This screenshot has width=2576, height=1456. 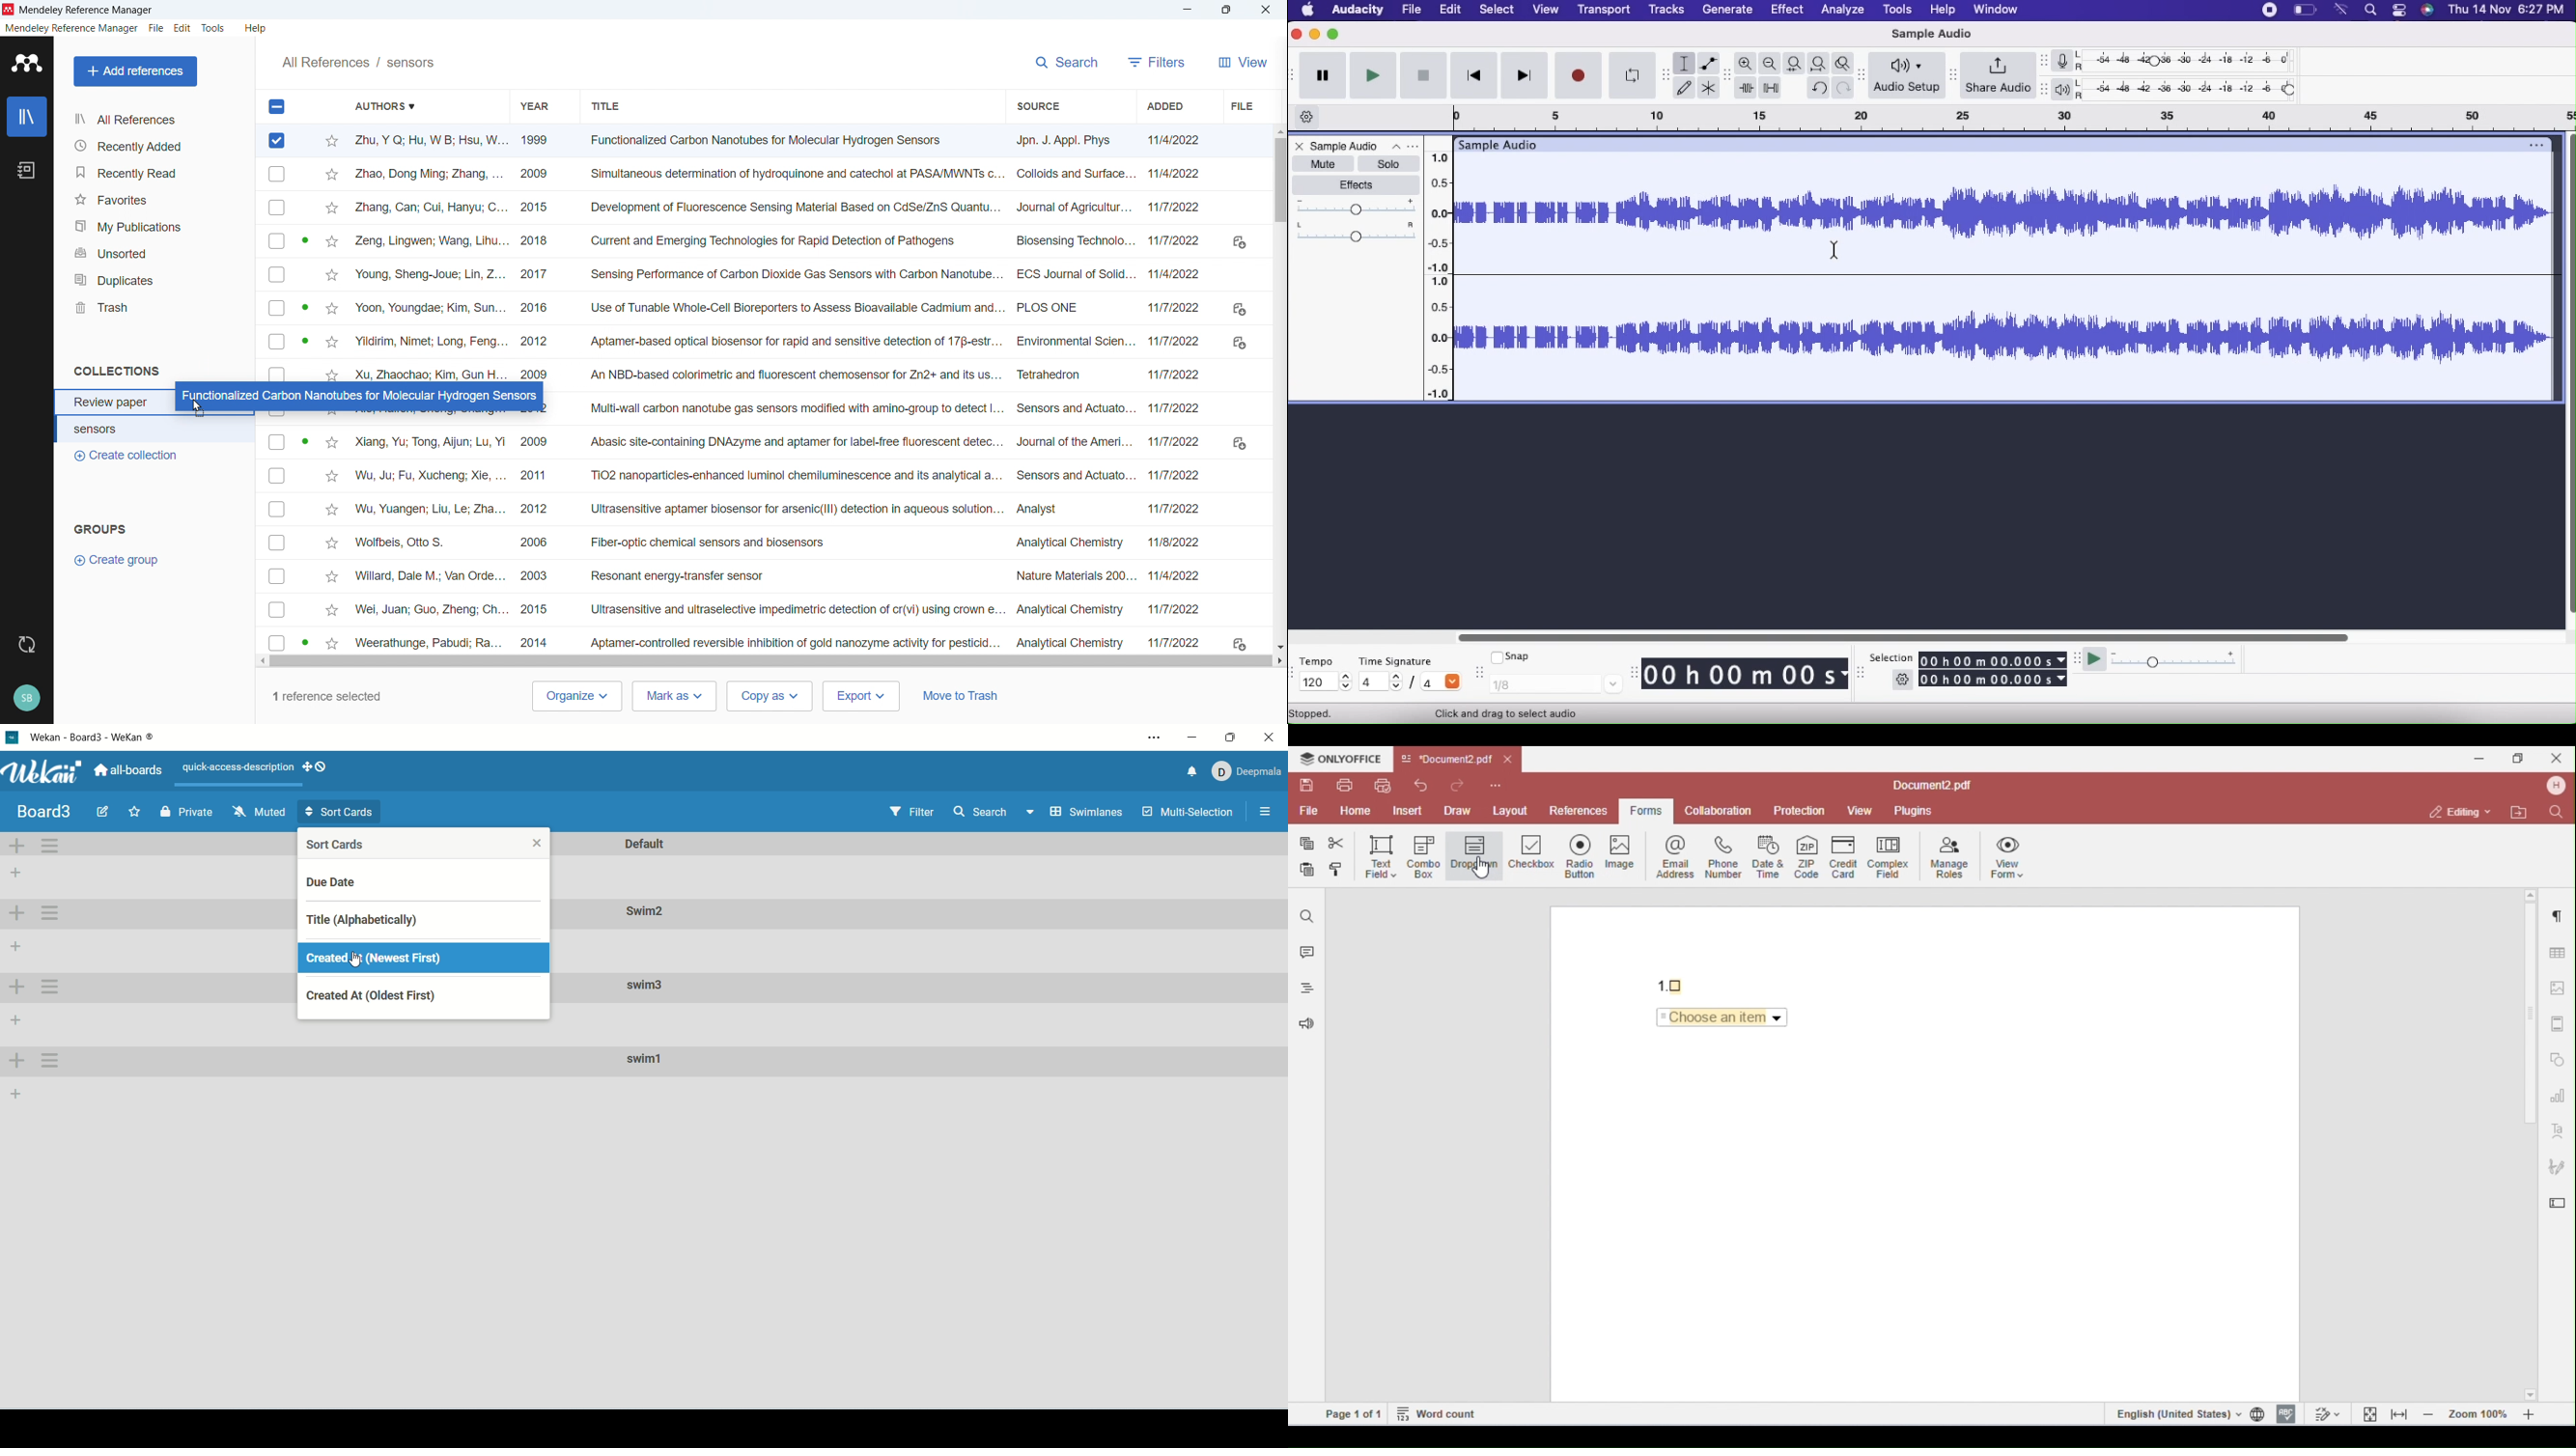 I want to click on search, so click(x=995, y=812).